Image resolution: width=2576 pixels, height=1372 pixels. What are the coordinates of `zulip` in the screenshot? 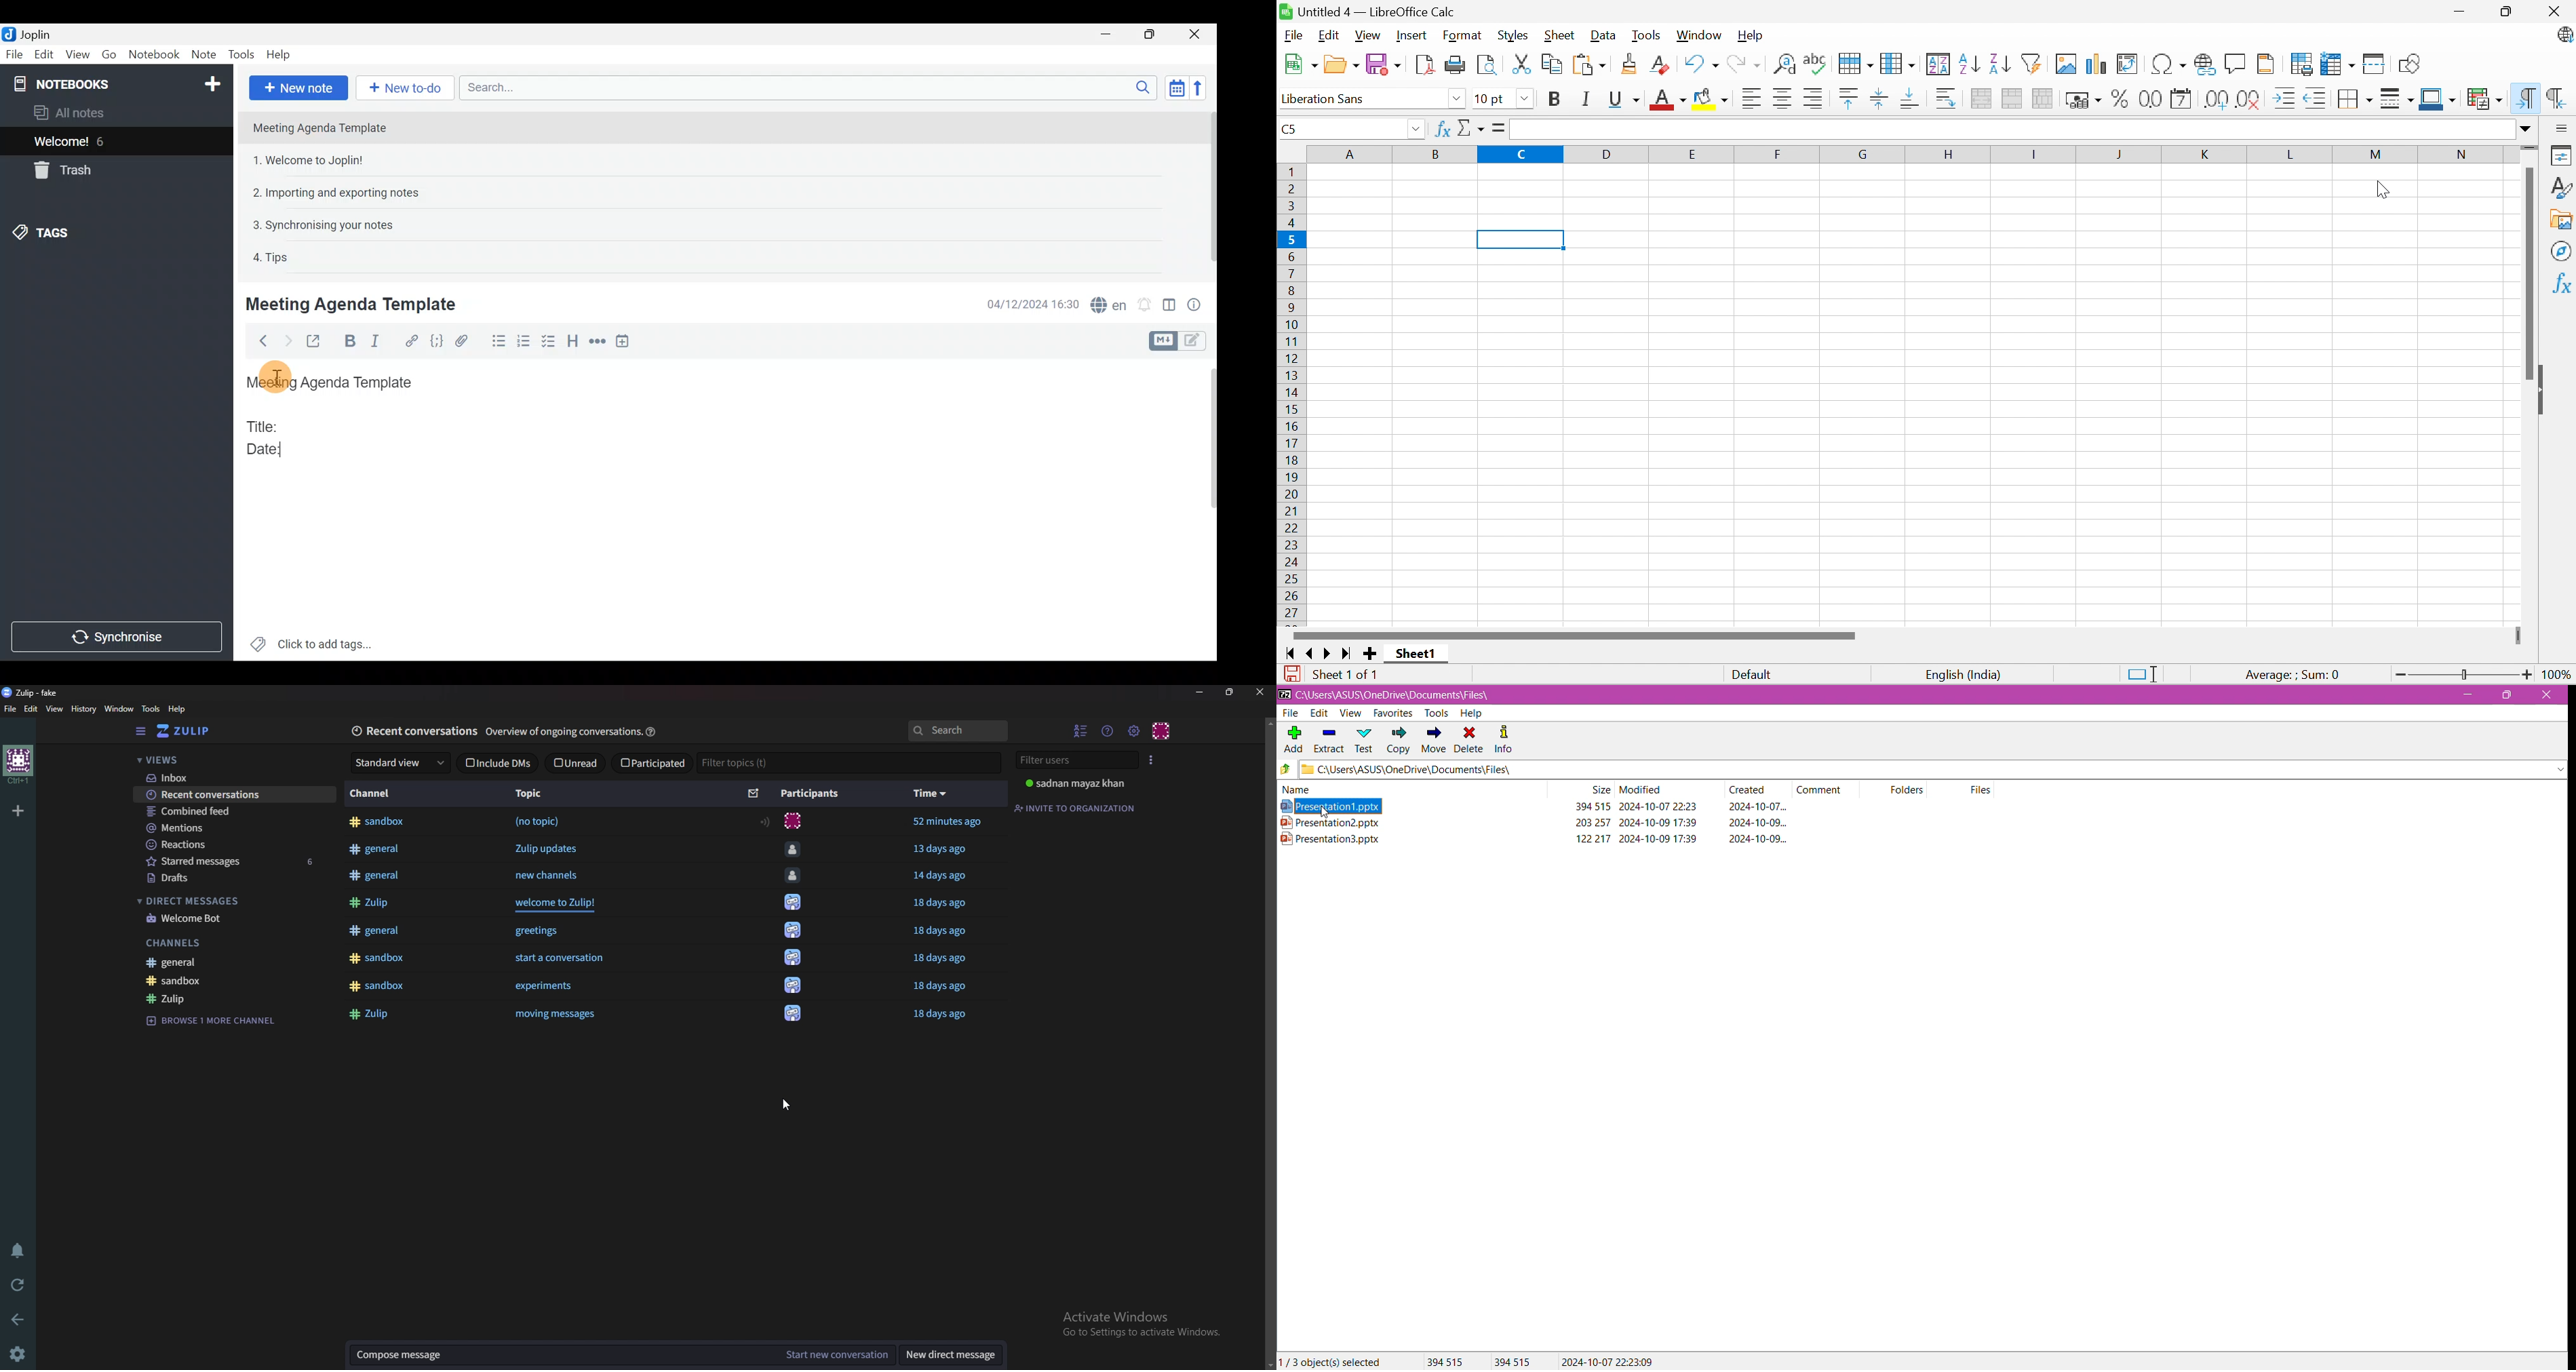 It's located at (221, 997).